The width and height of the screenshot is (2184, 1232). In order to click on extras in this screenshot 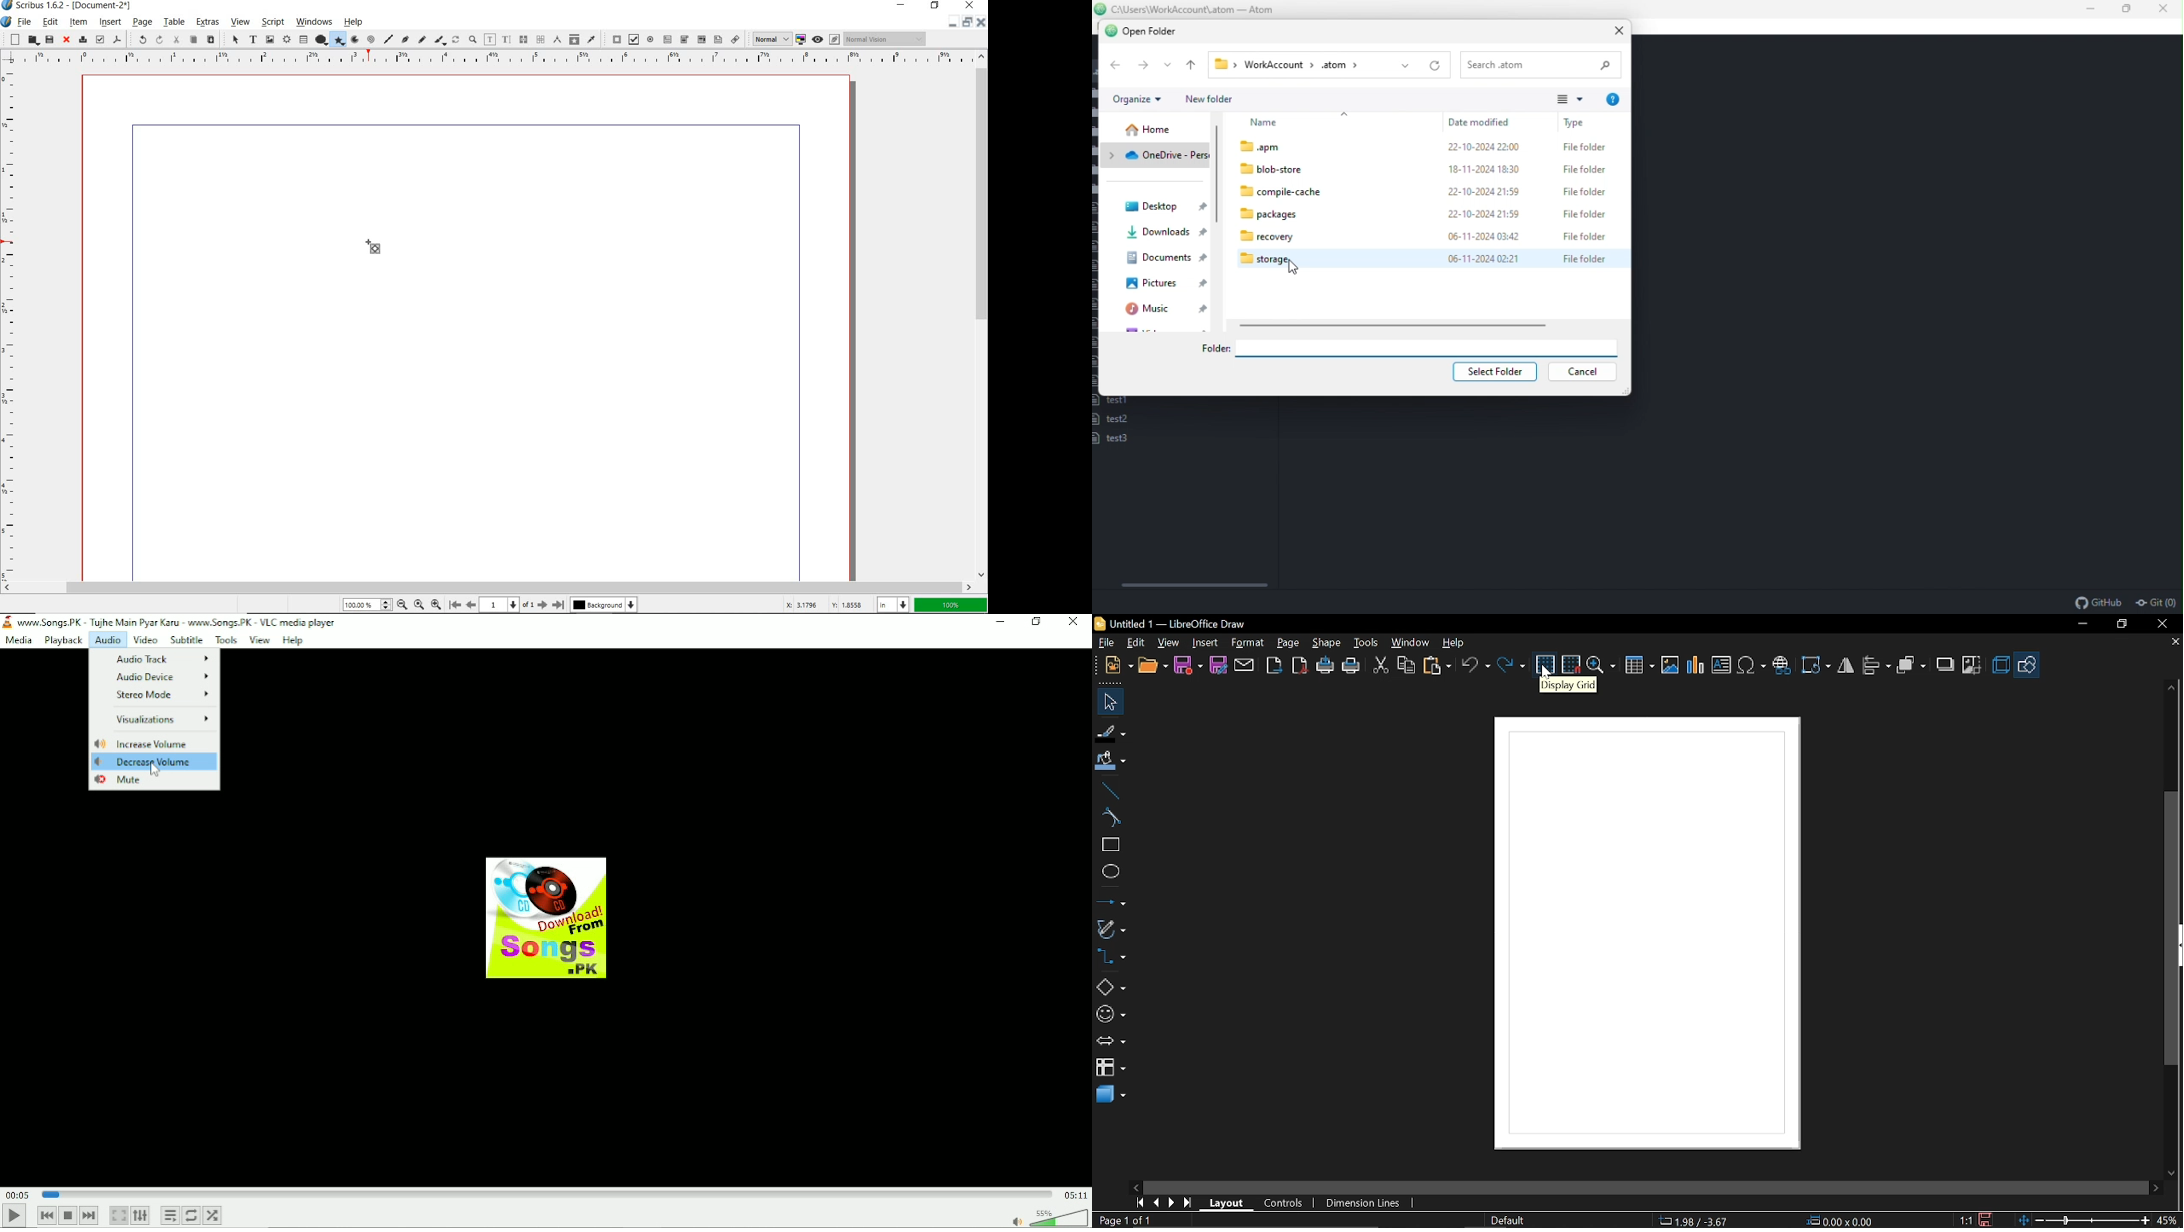, I will do `click(205, 22)`.